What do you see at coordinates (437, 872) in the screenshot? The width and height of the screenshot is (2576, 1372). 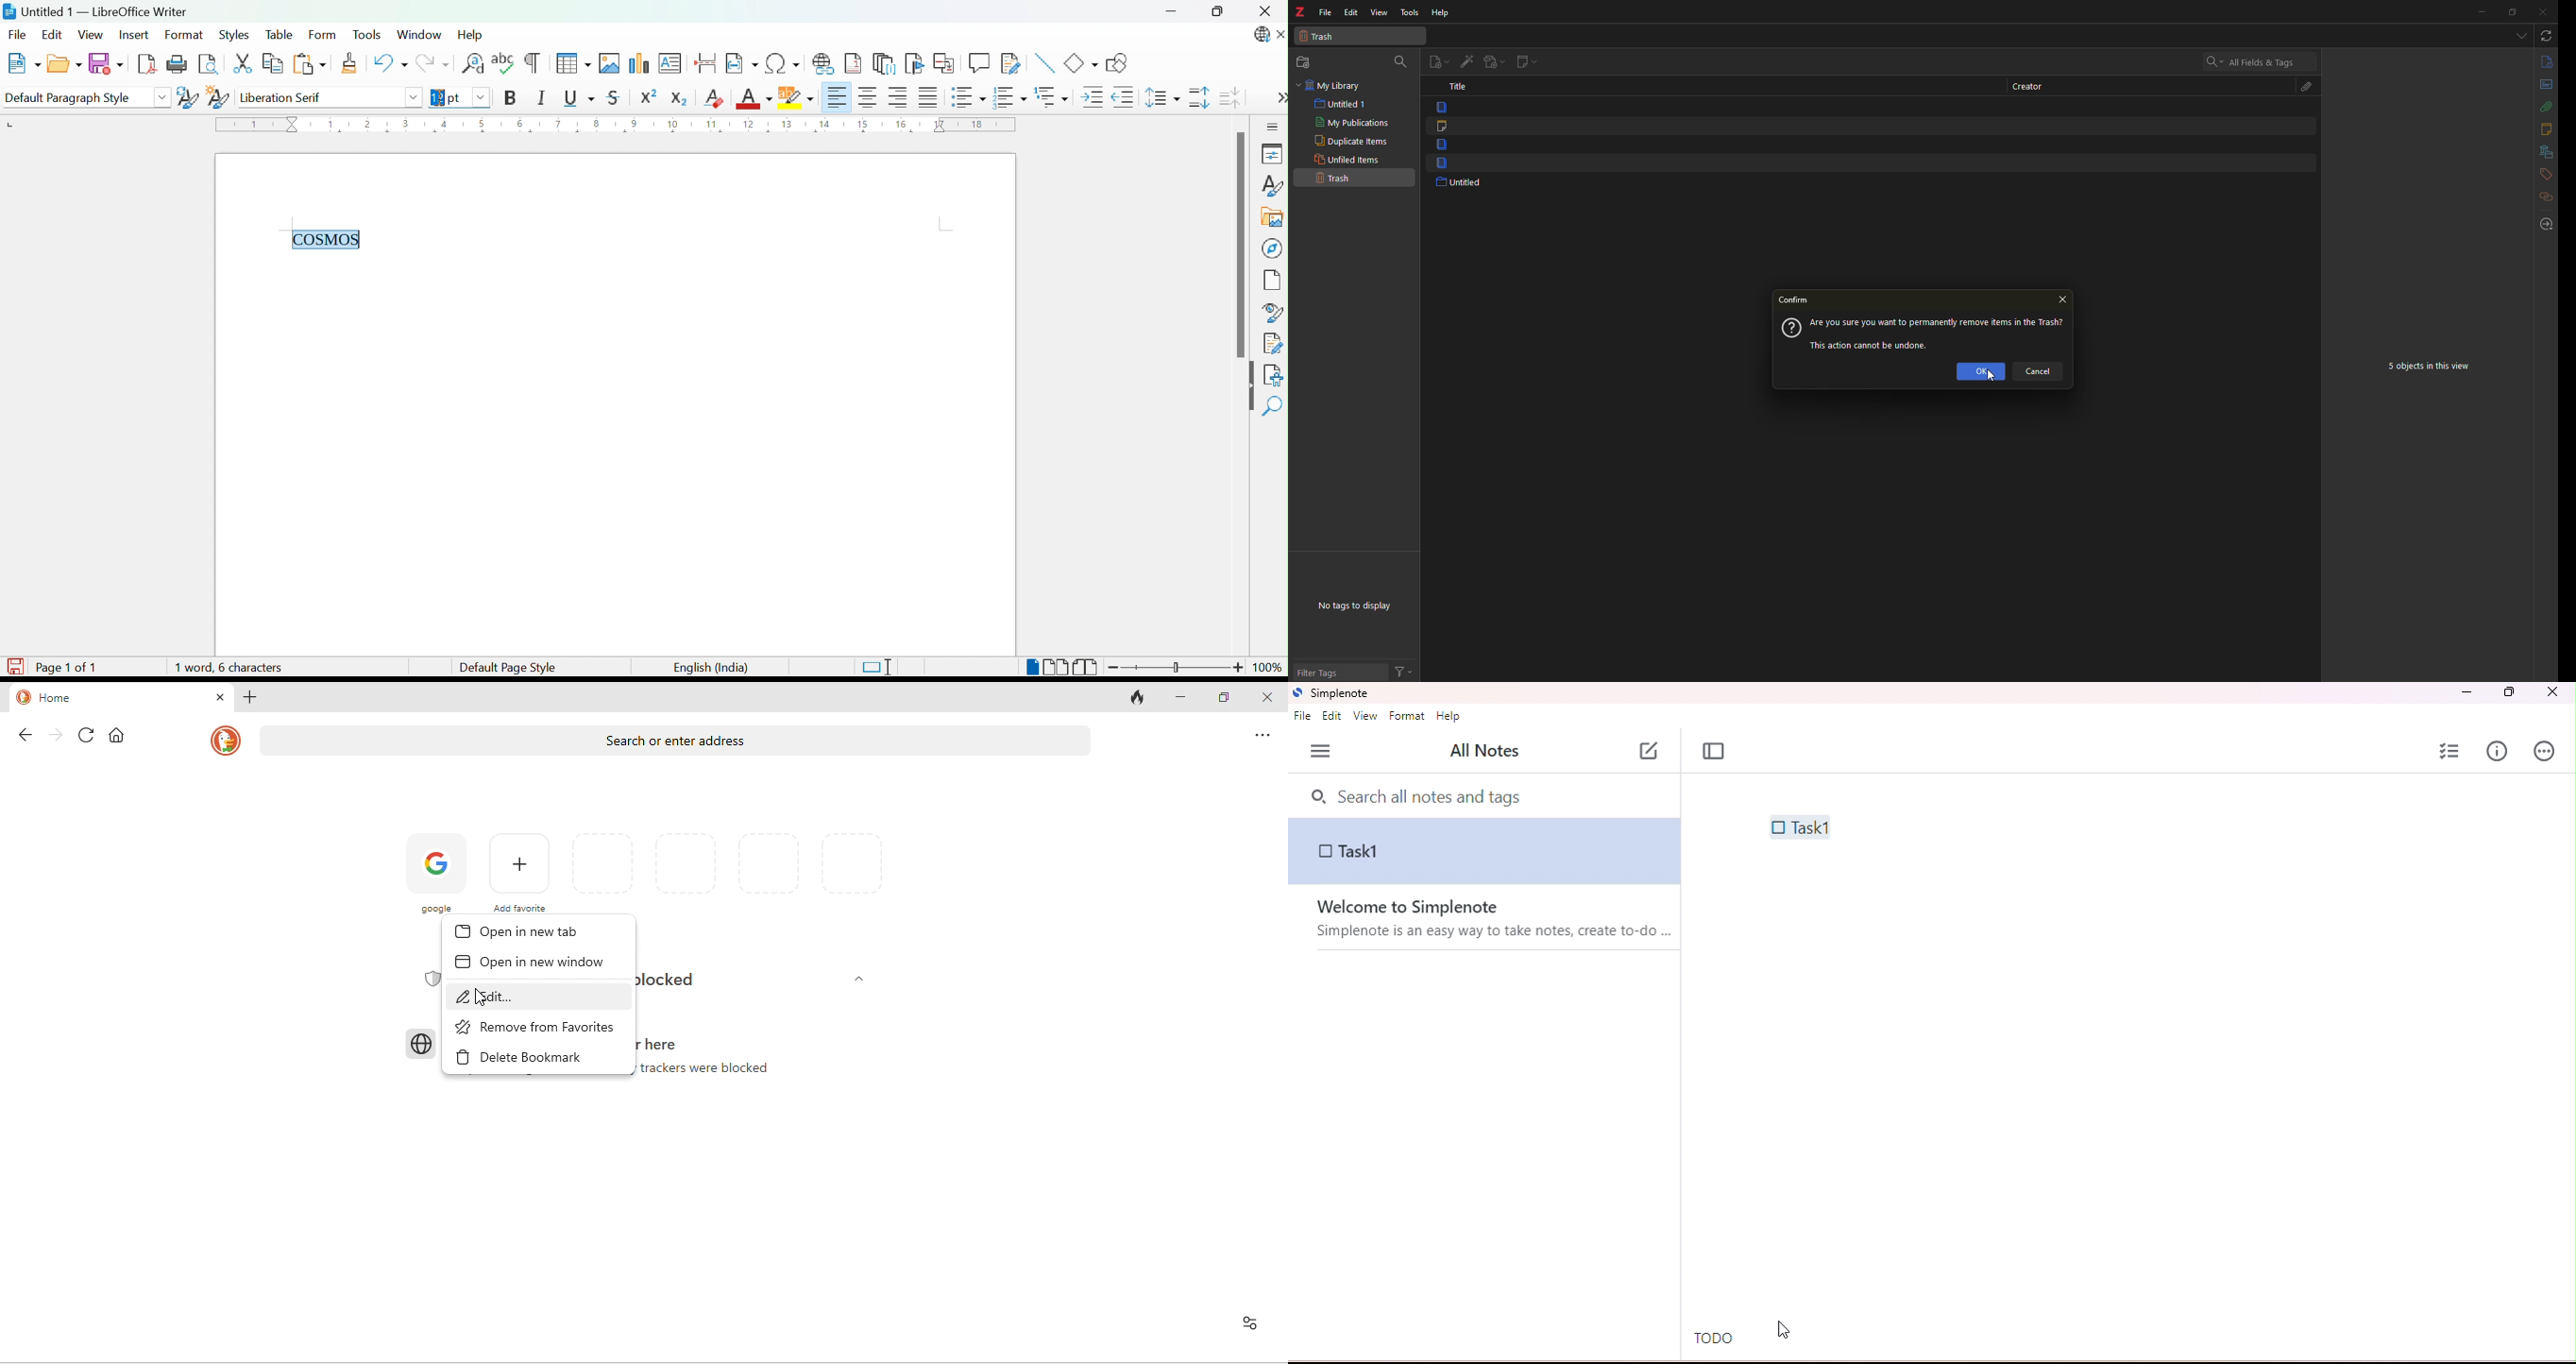 I see `google` at bounding box center [437, 872].